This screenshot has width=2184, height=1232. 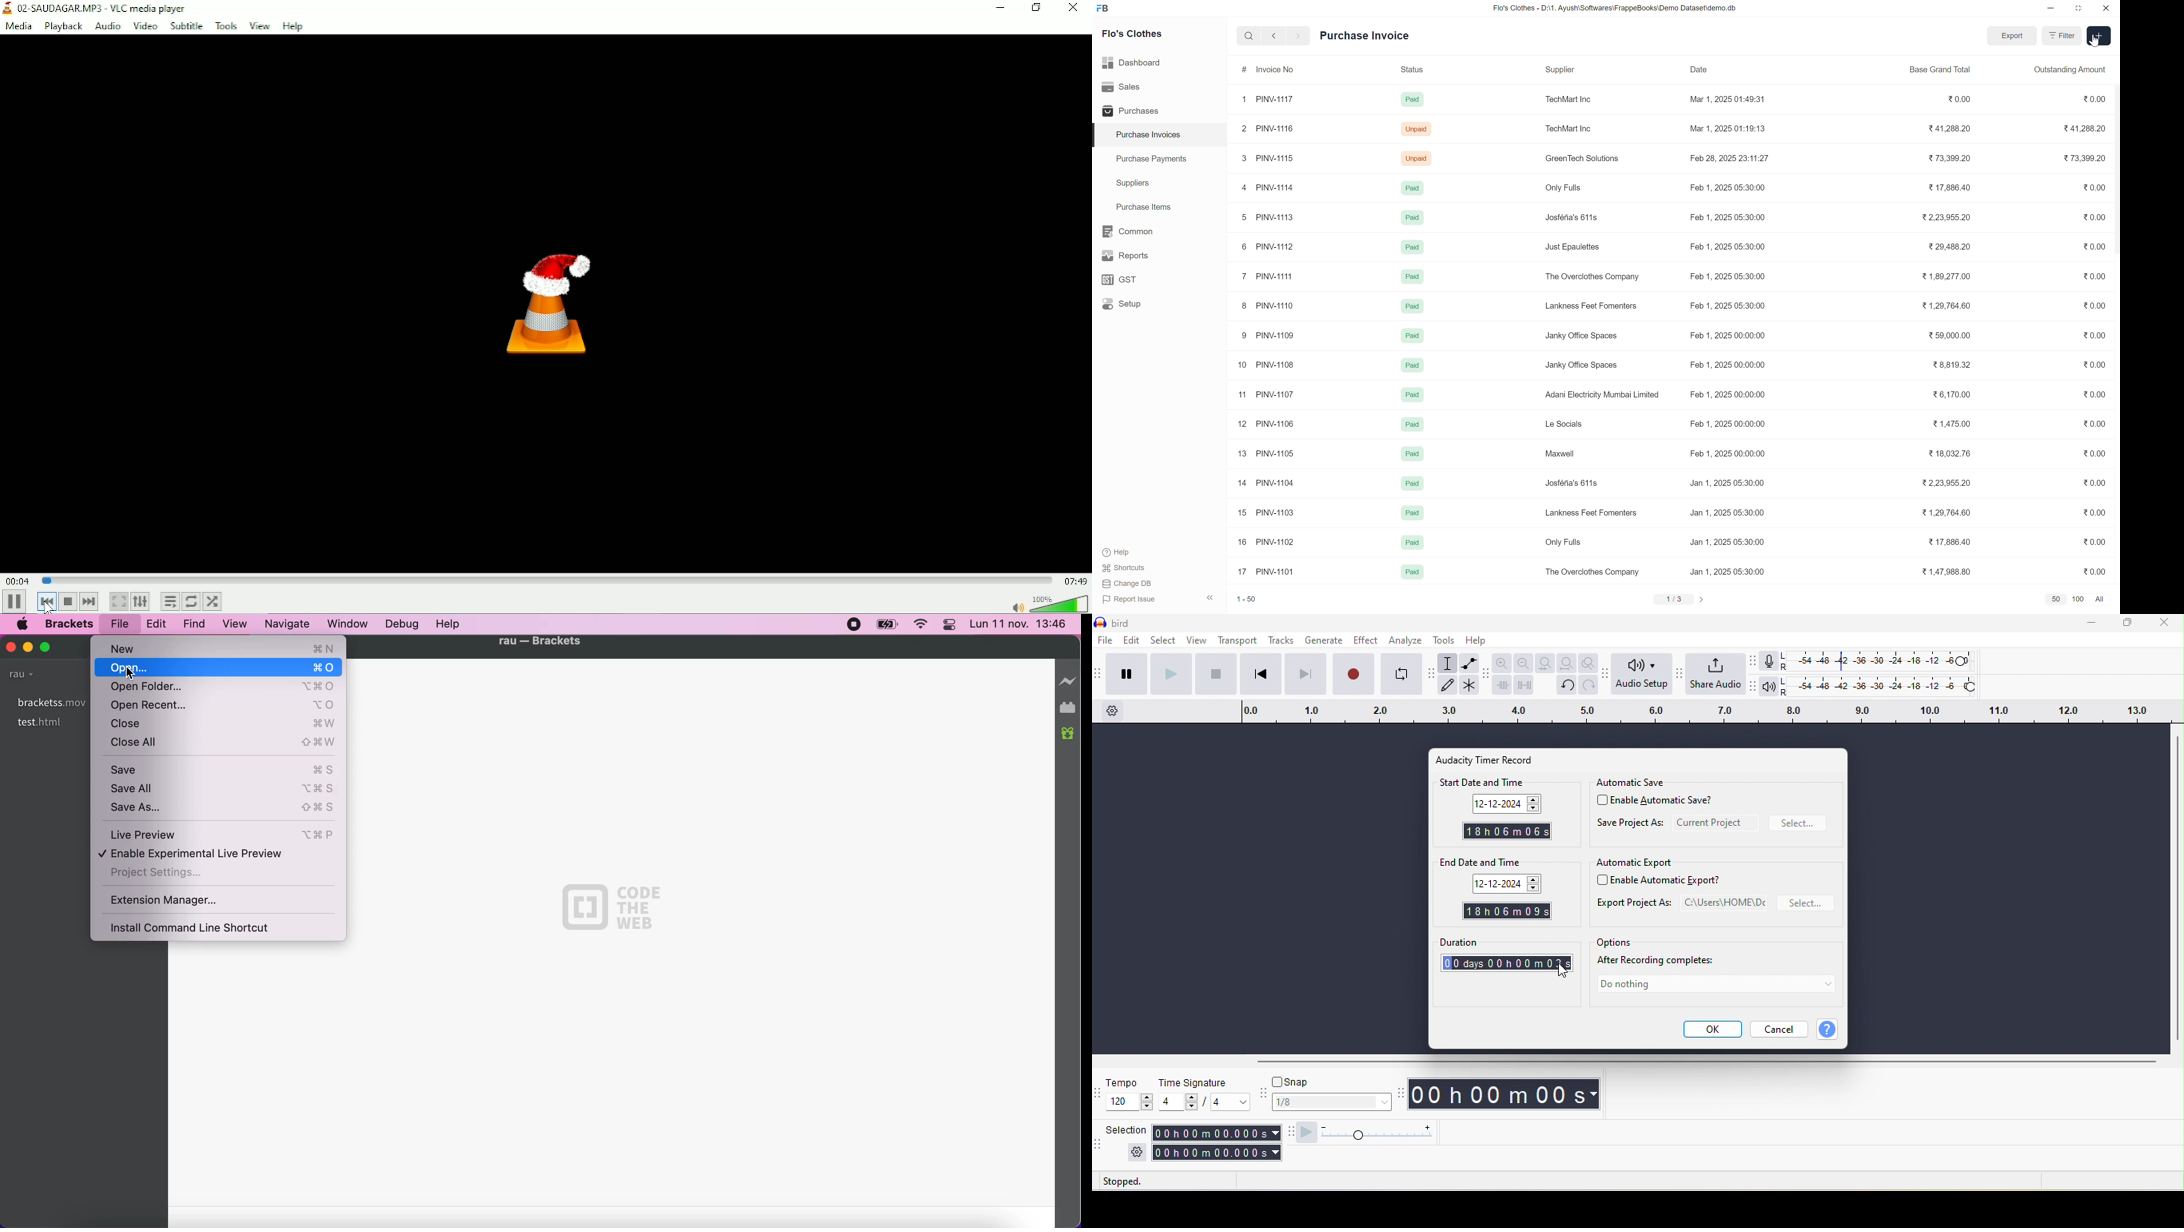 What do you see at coordinates (2057, 599) in the screenshot?
I see `50` at bounding box center [2057, 599].